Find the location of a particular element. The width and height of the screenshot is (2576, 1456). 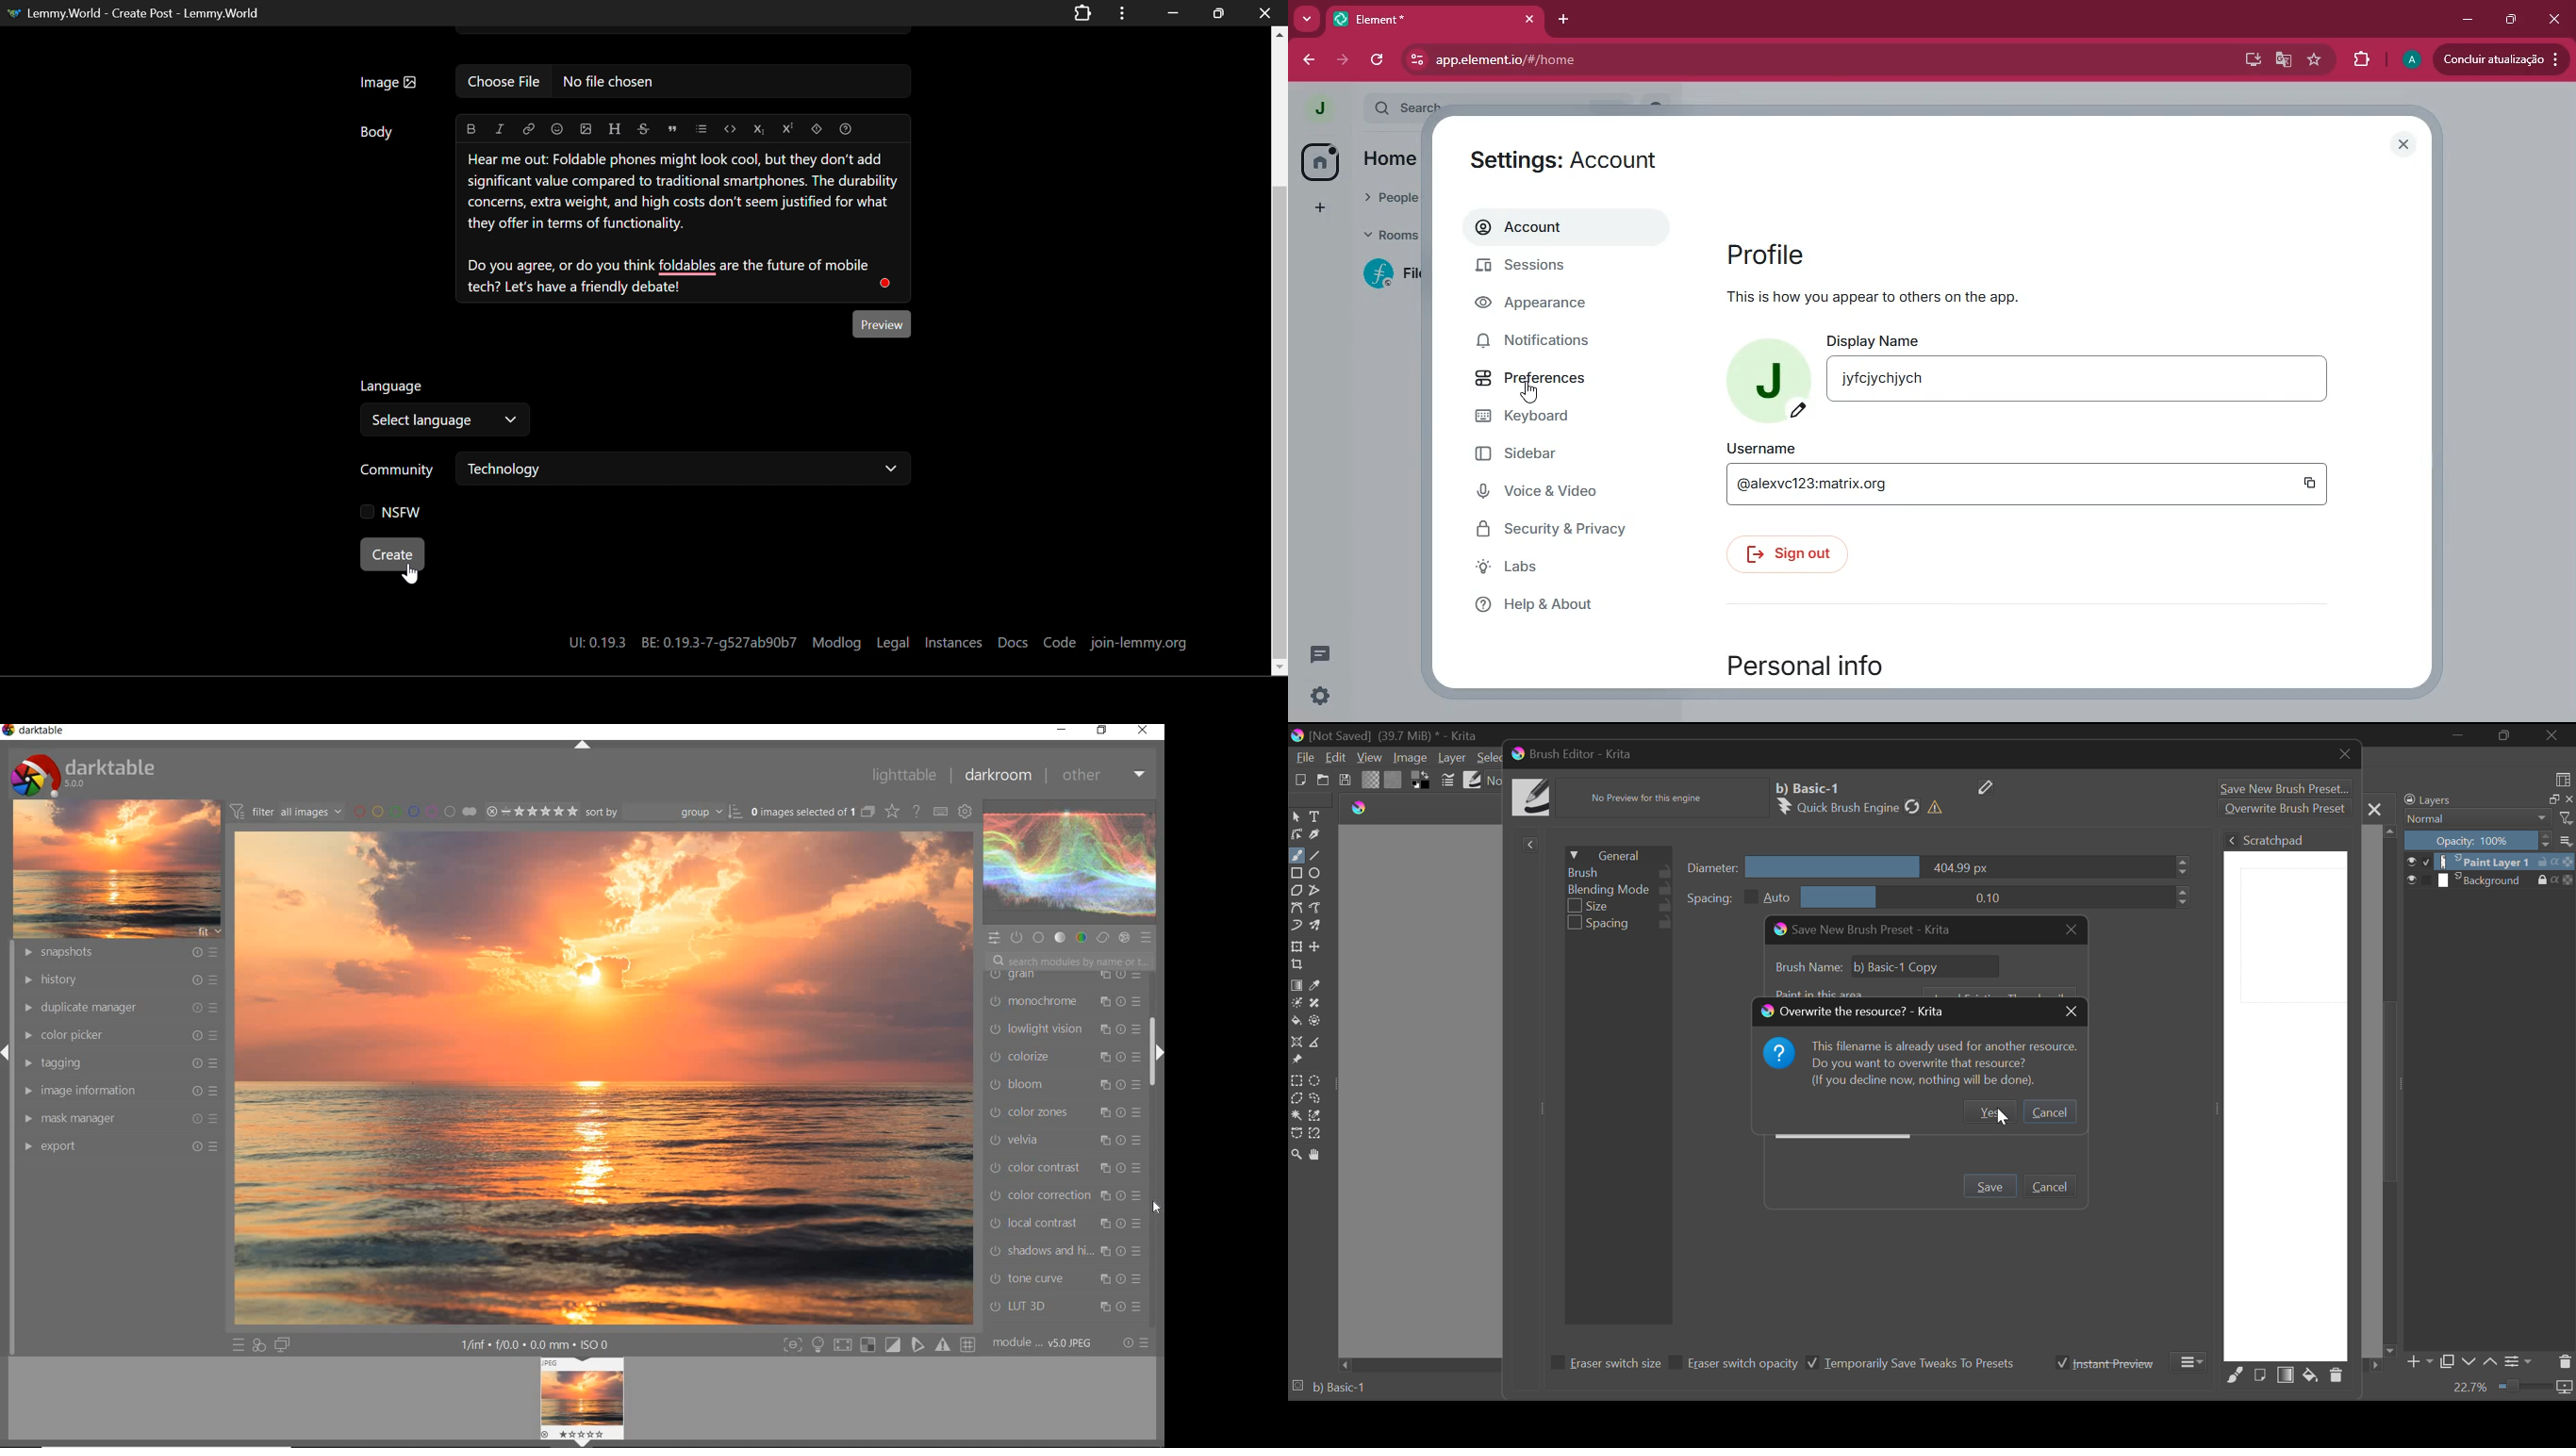

bloom is located at coordinates (1065, 1087).